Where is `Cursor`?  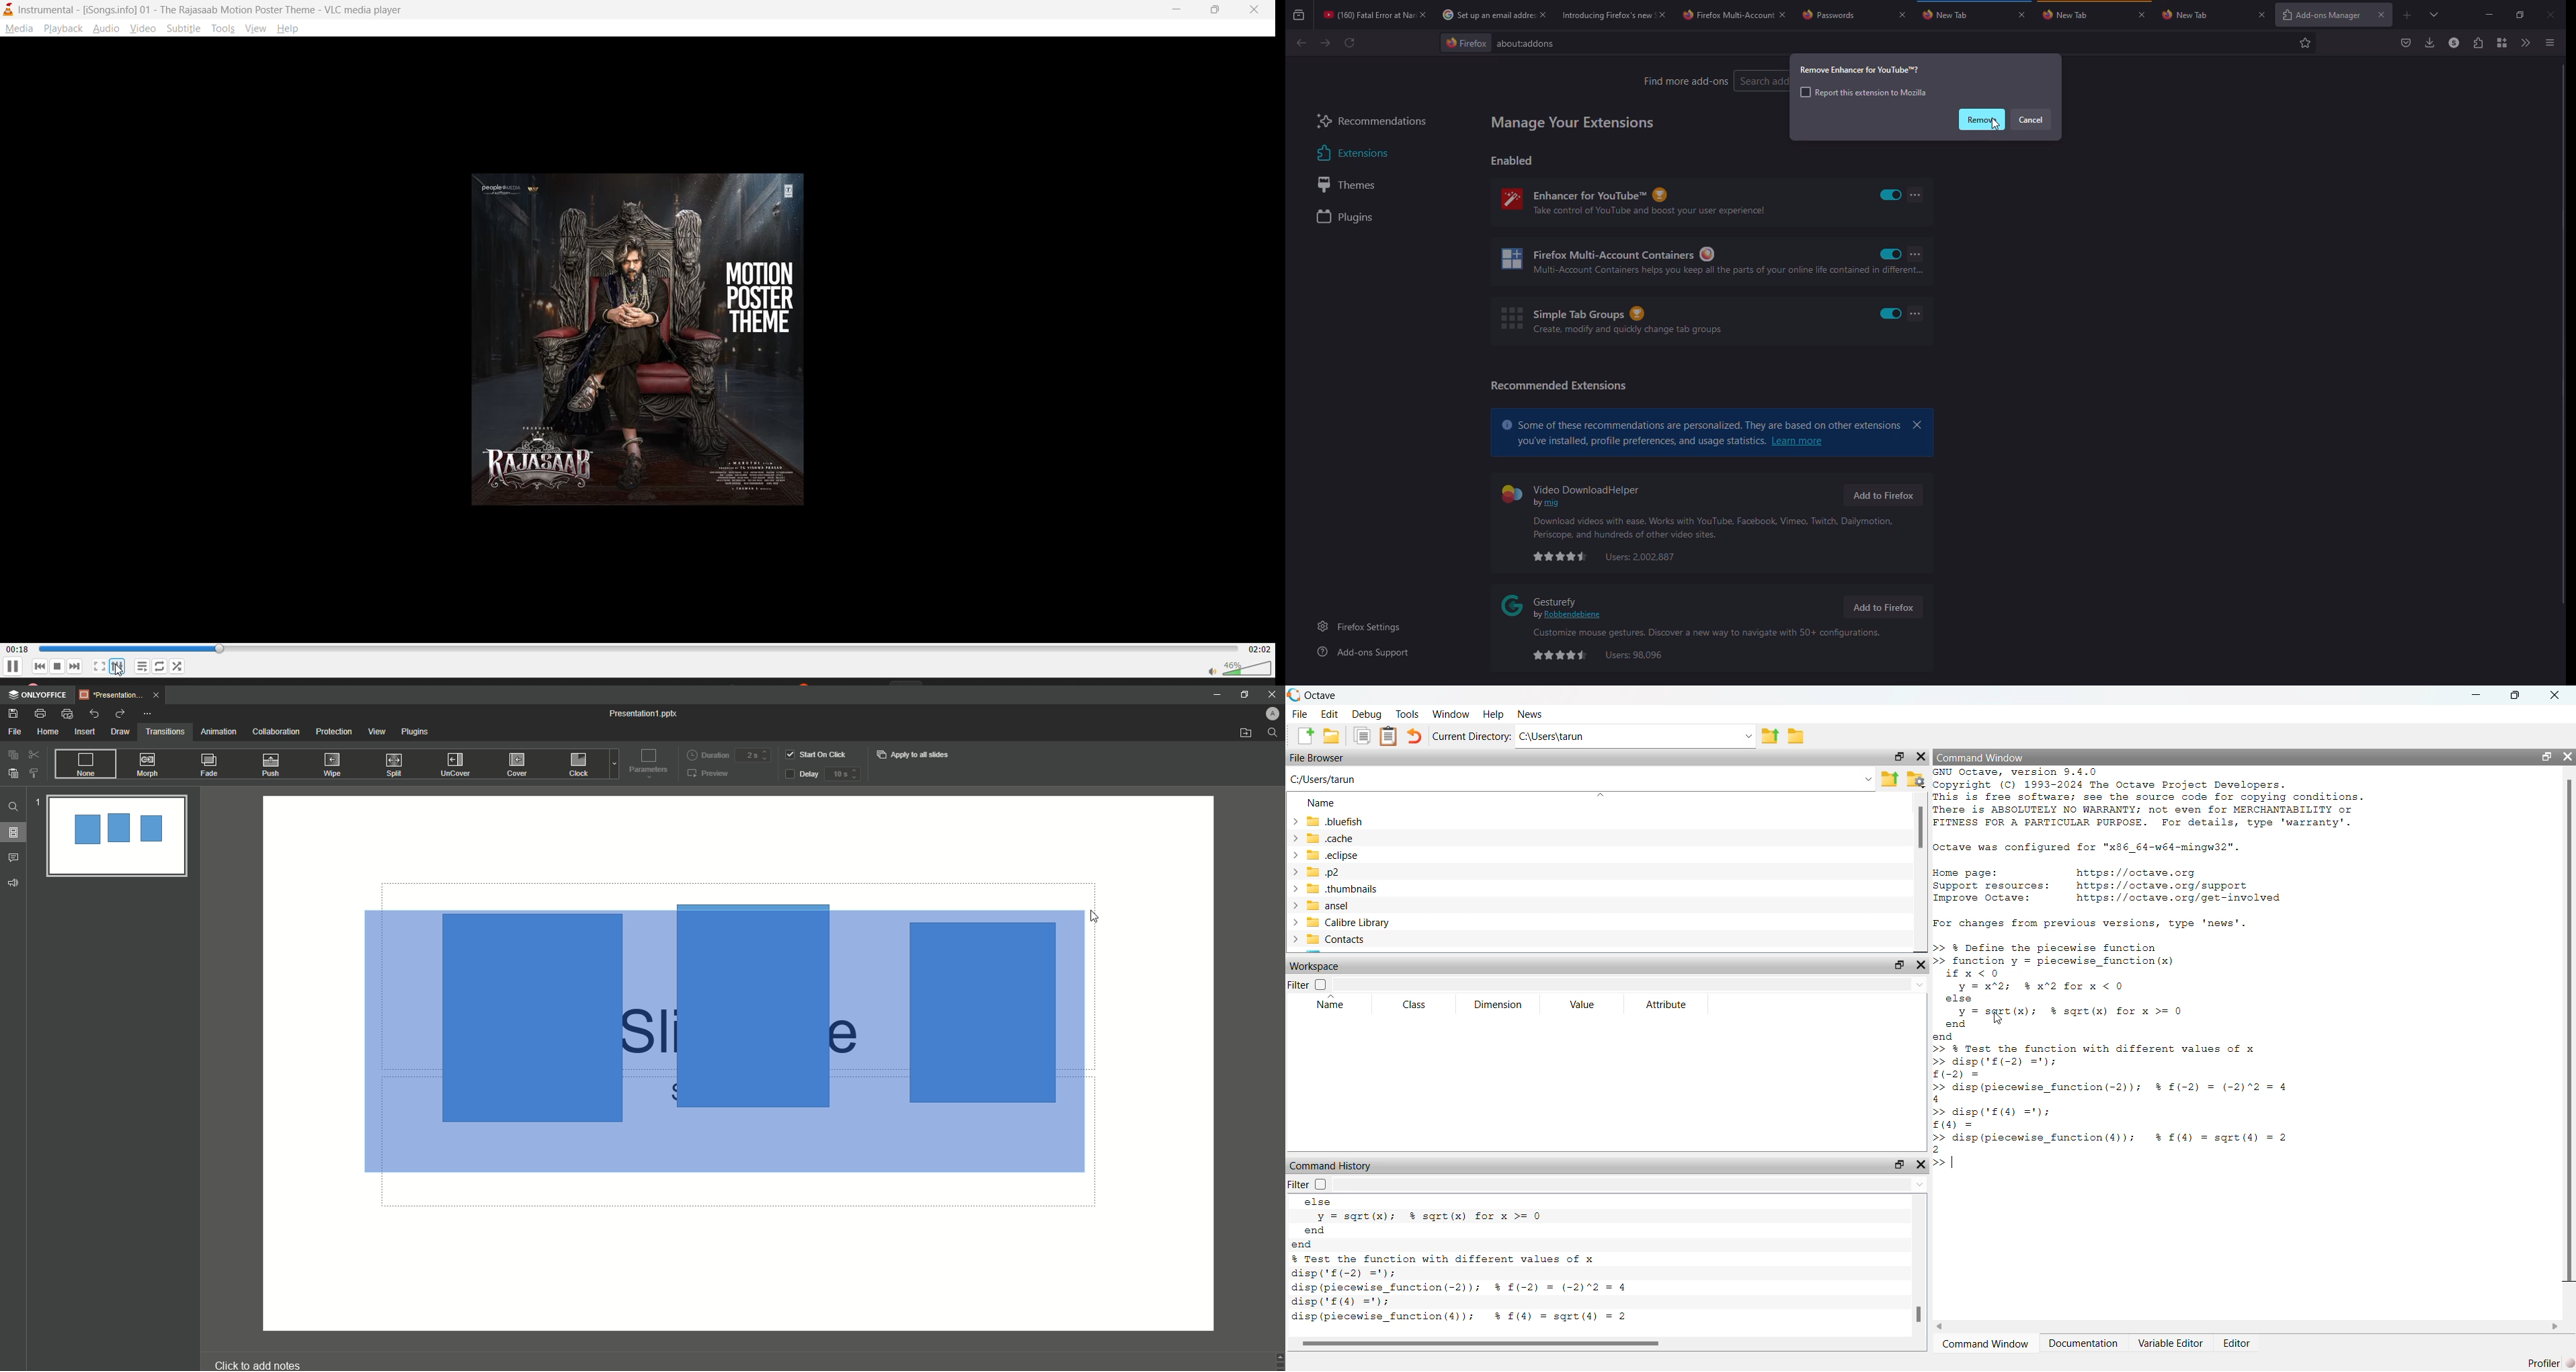 Cursor is located at coordinates (1102, 916).